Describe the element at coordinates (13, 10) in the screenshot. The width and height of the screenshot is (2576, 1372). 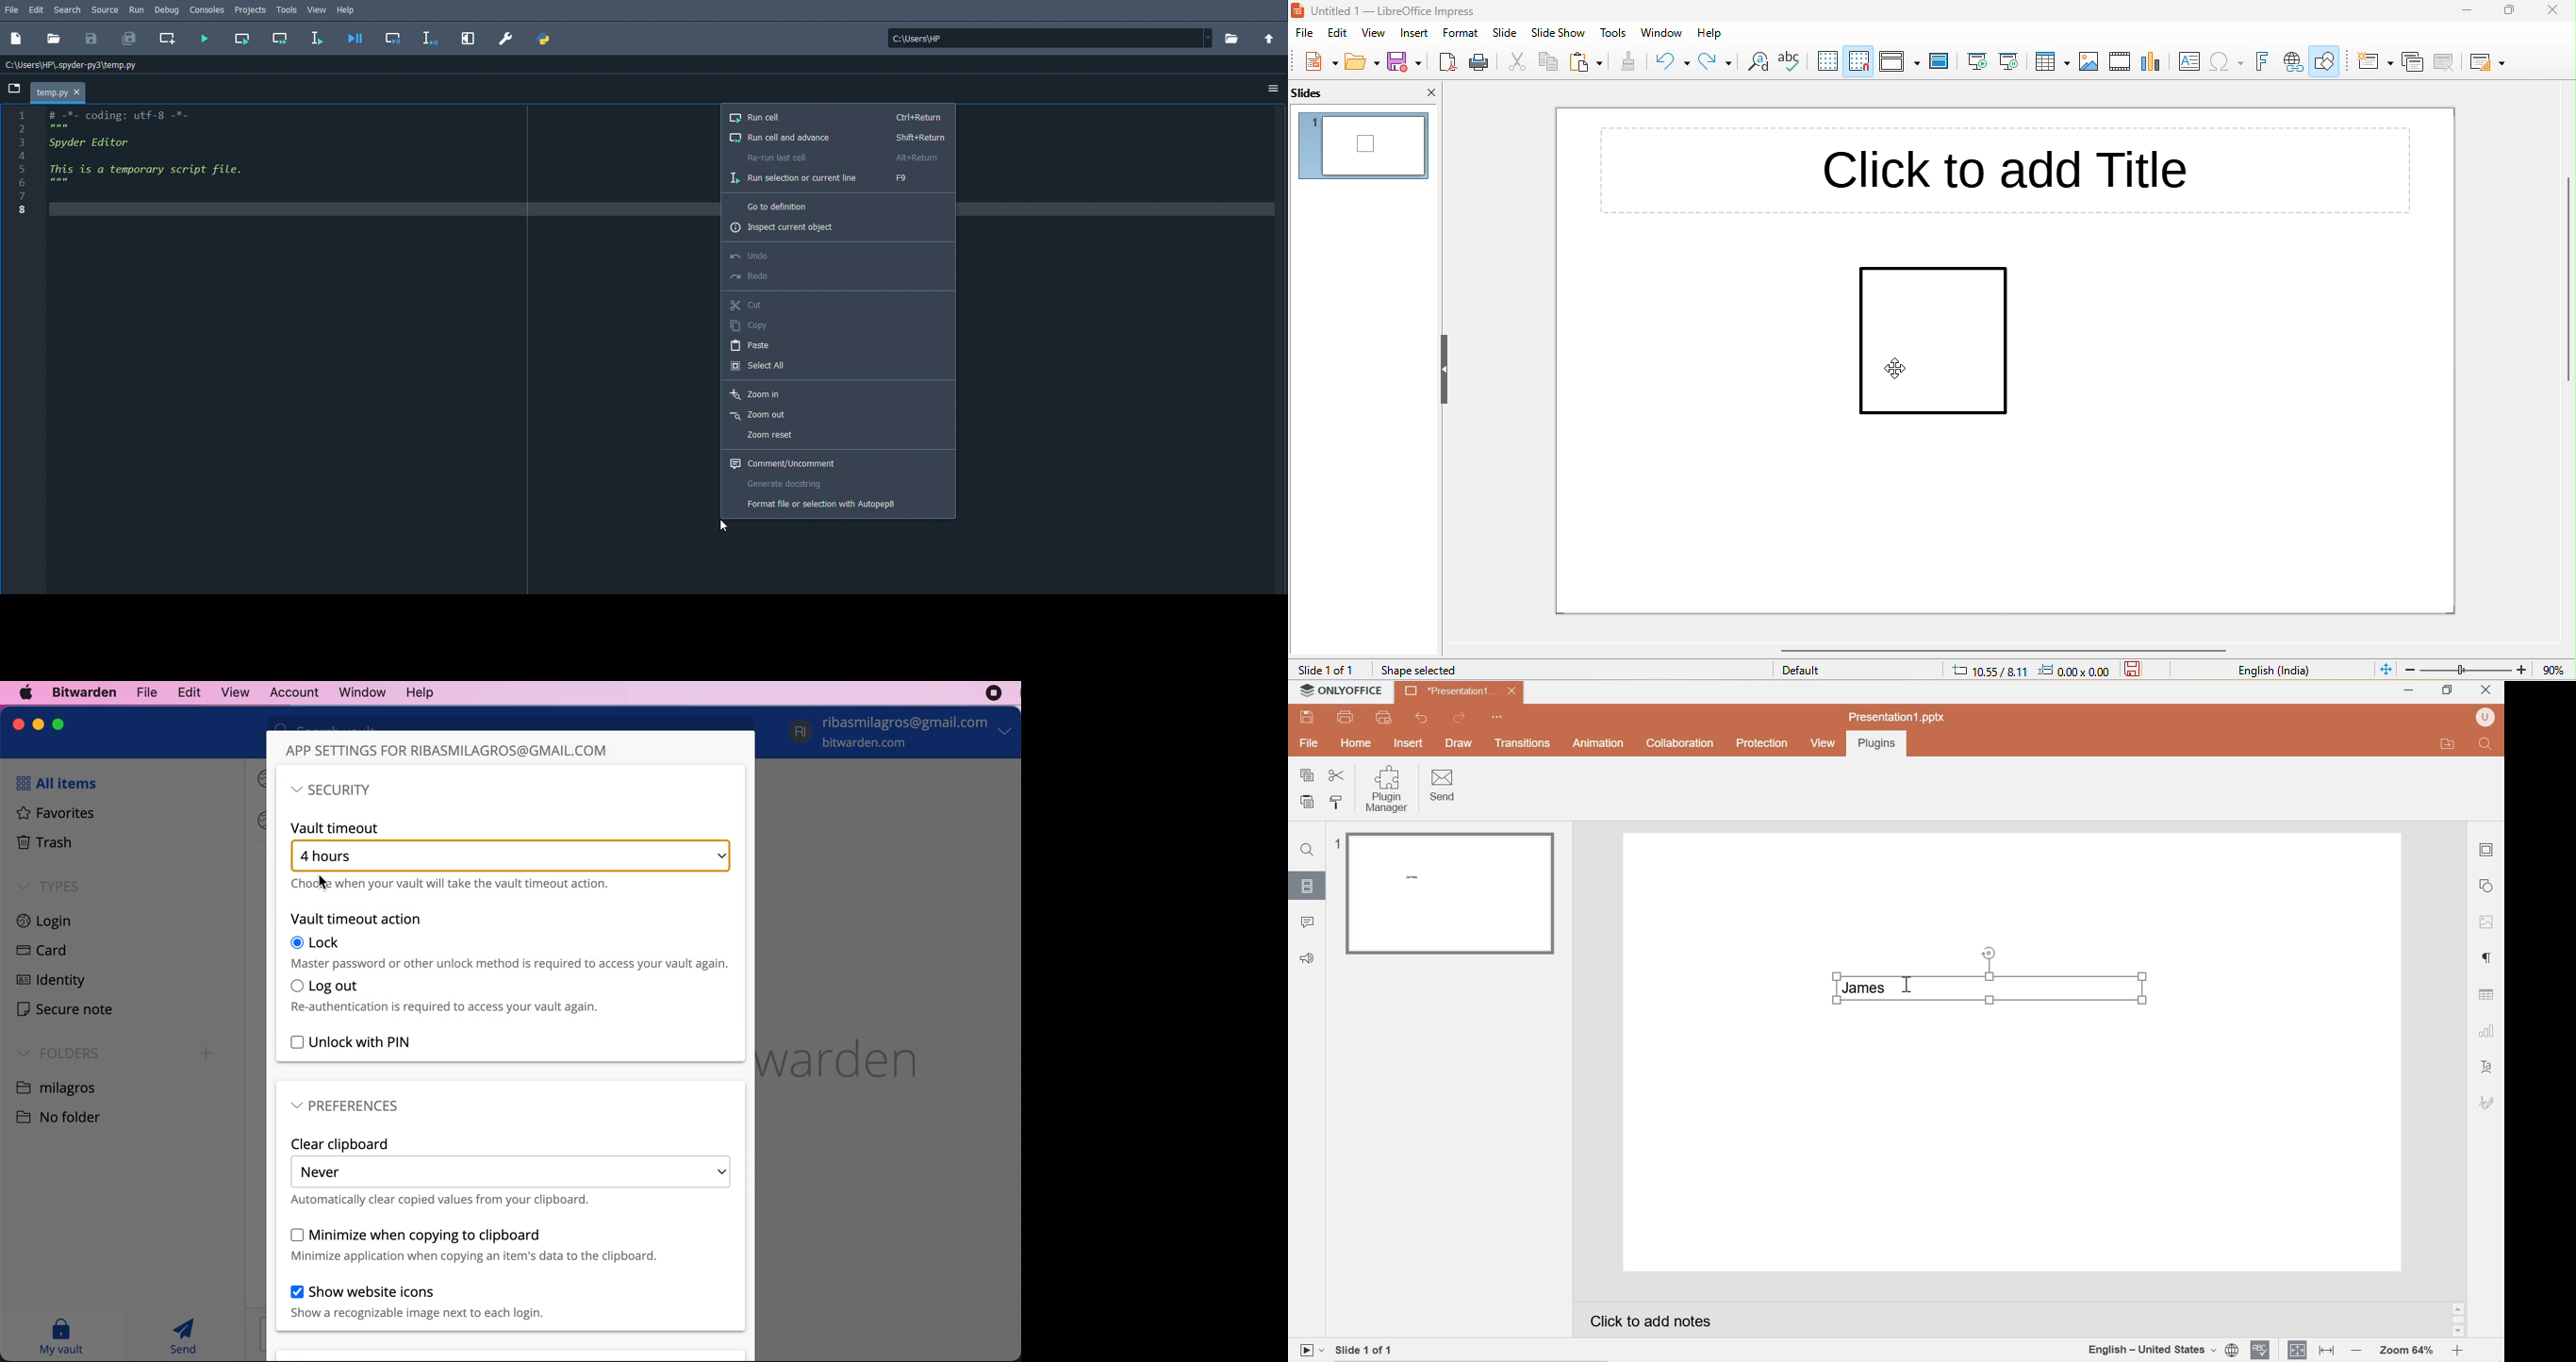
I see `File` at that location.